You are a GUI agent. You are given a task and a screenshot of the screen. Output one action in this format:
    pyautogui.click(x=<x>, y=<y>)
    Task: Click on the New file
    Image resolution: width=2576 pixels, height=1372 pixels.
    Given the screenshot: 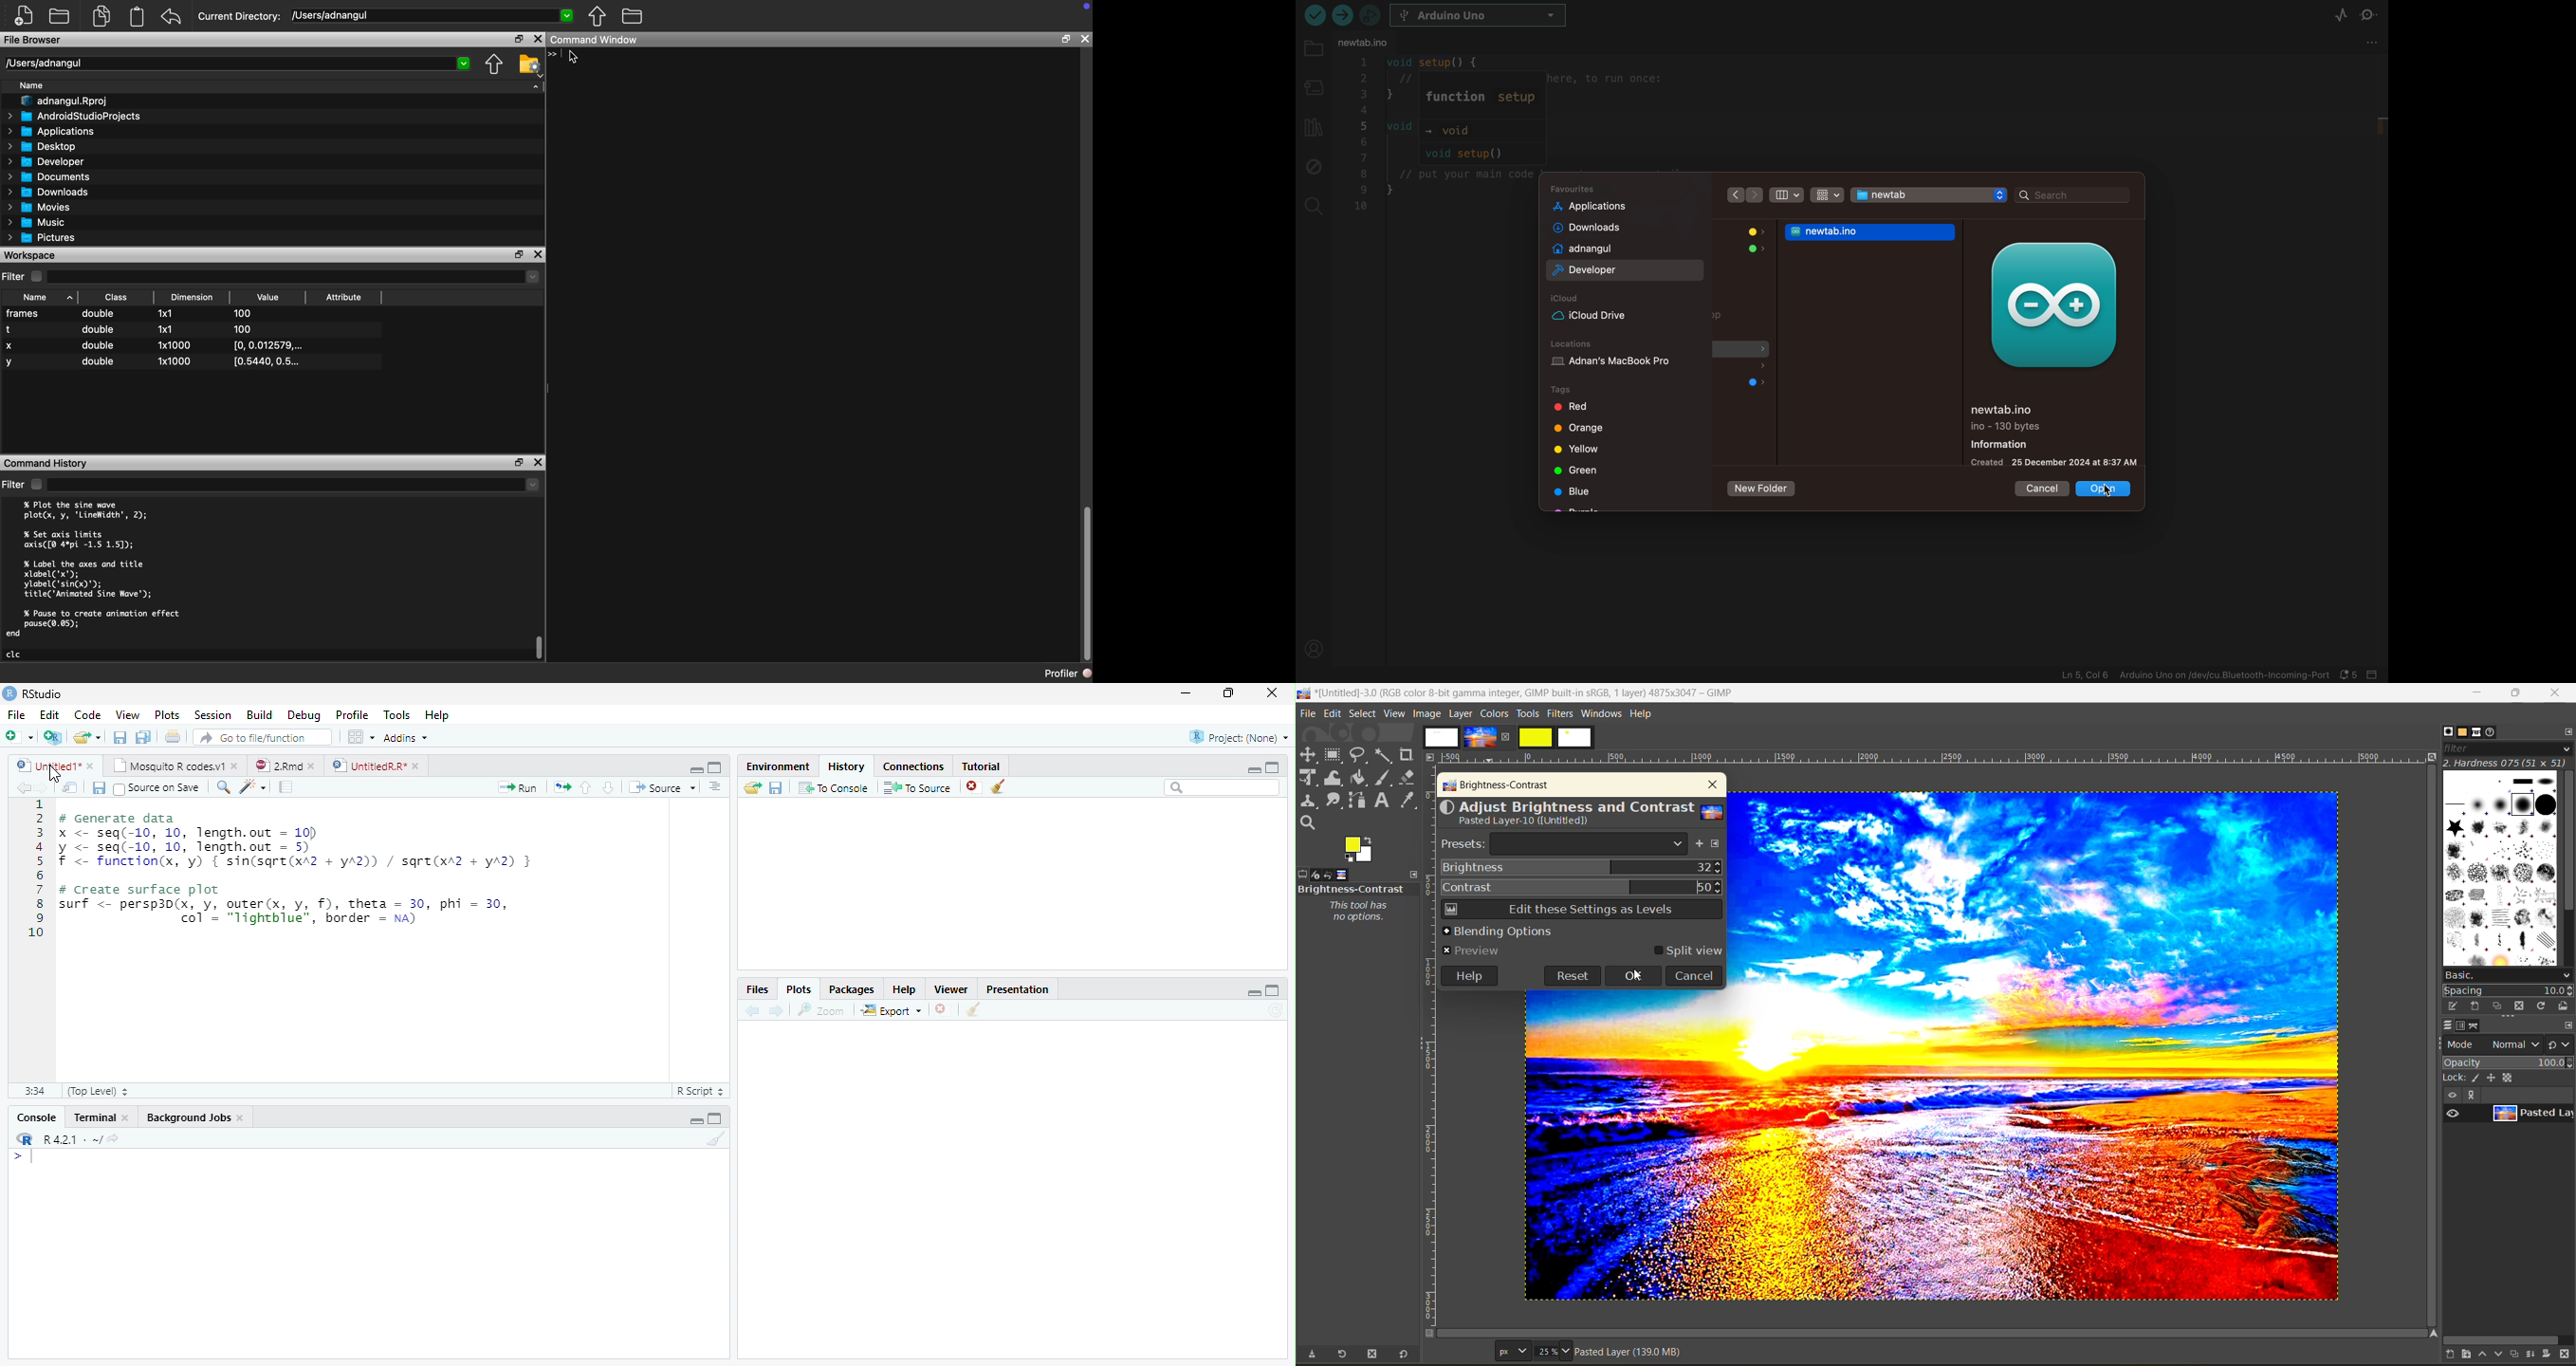 What is the action you would take?
    pyautogui.click(x=18, y=737)
    